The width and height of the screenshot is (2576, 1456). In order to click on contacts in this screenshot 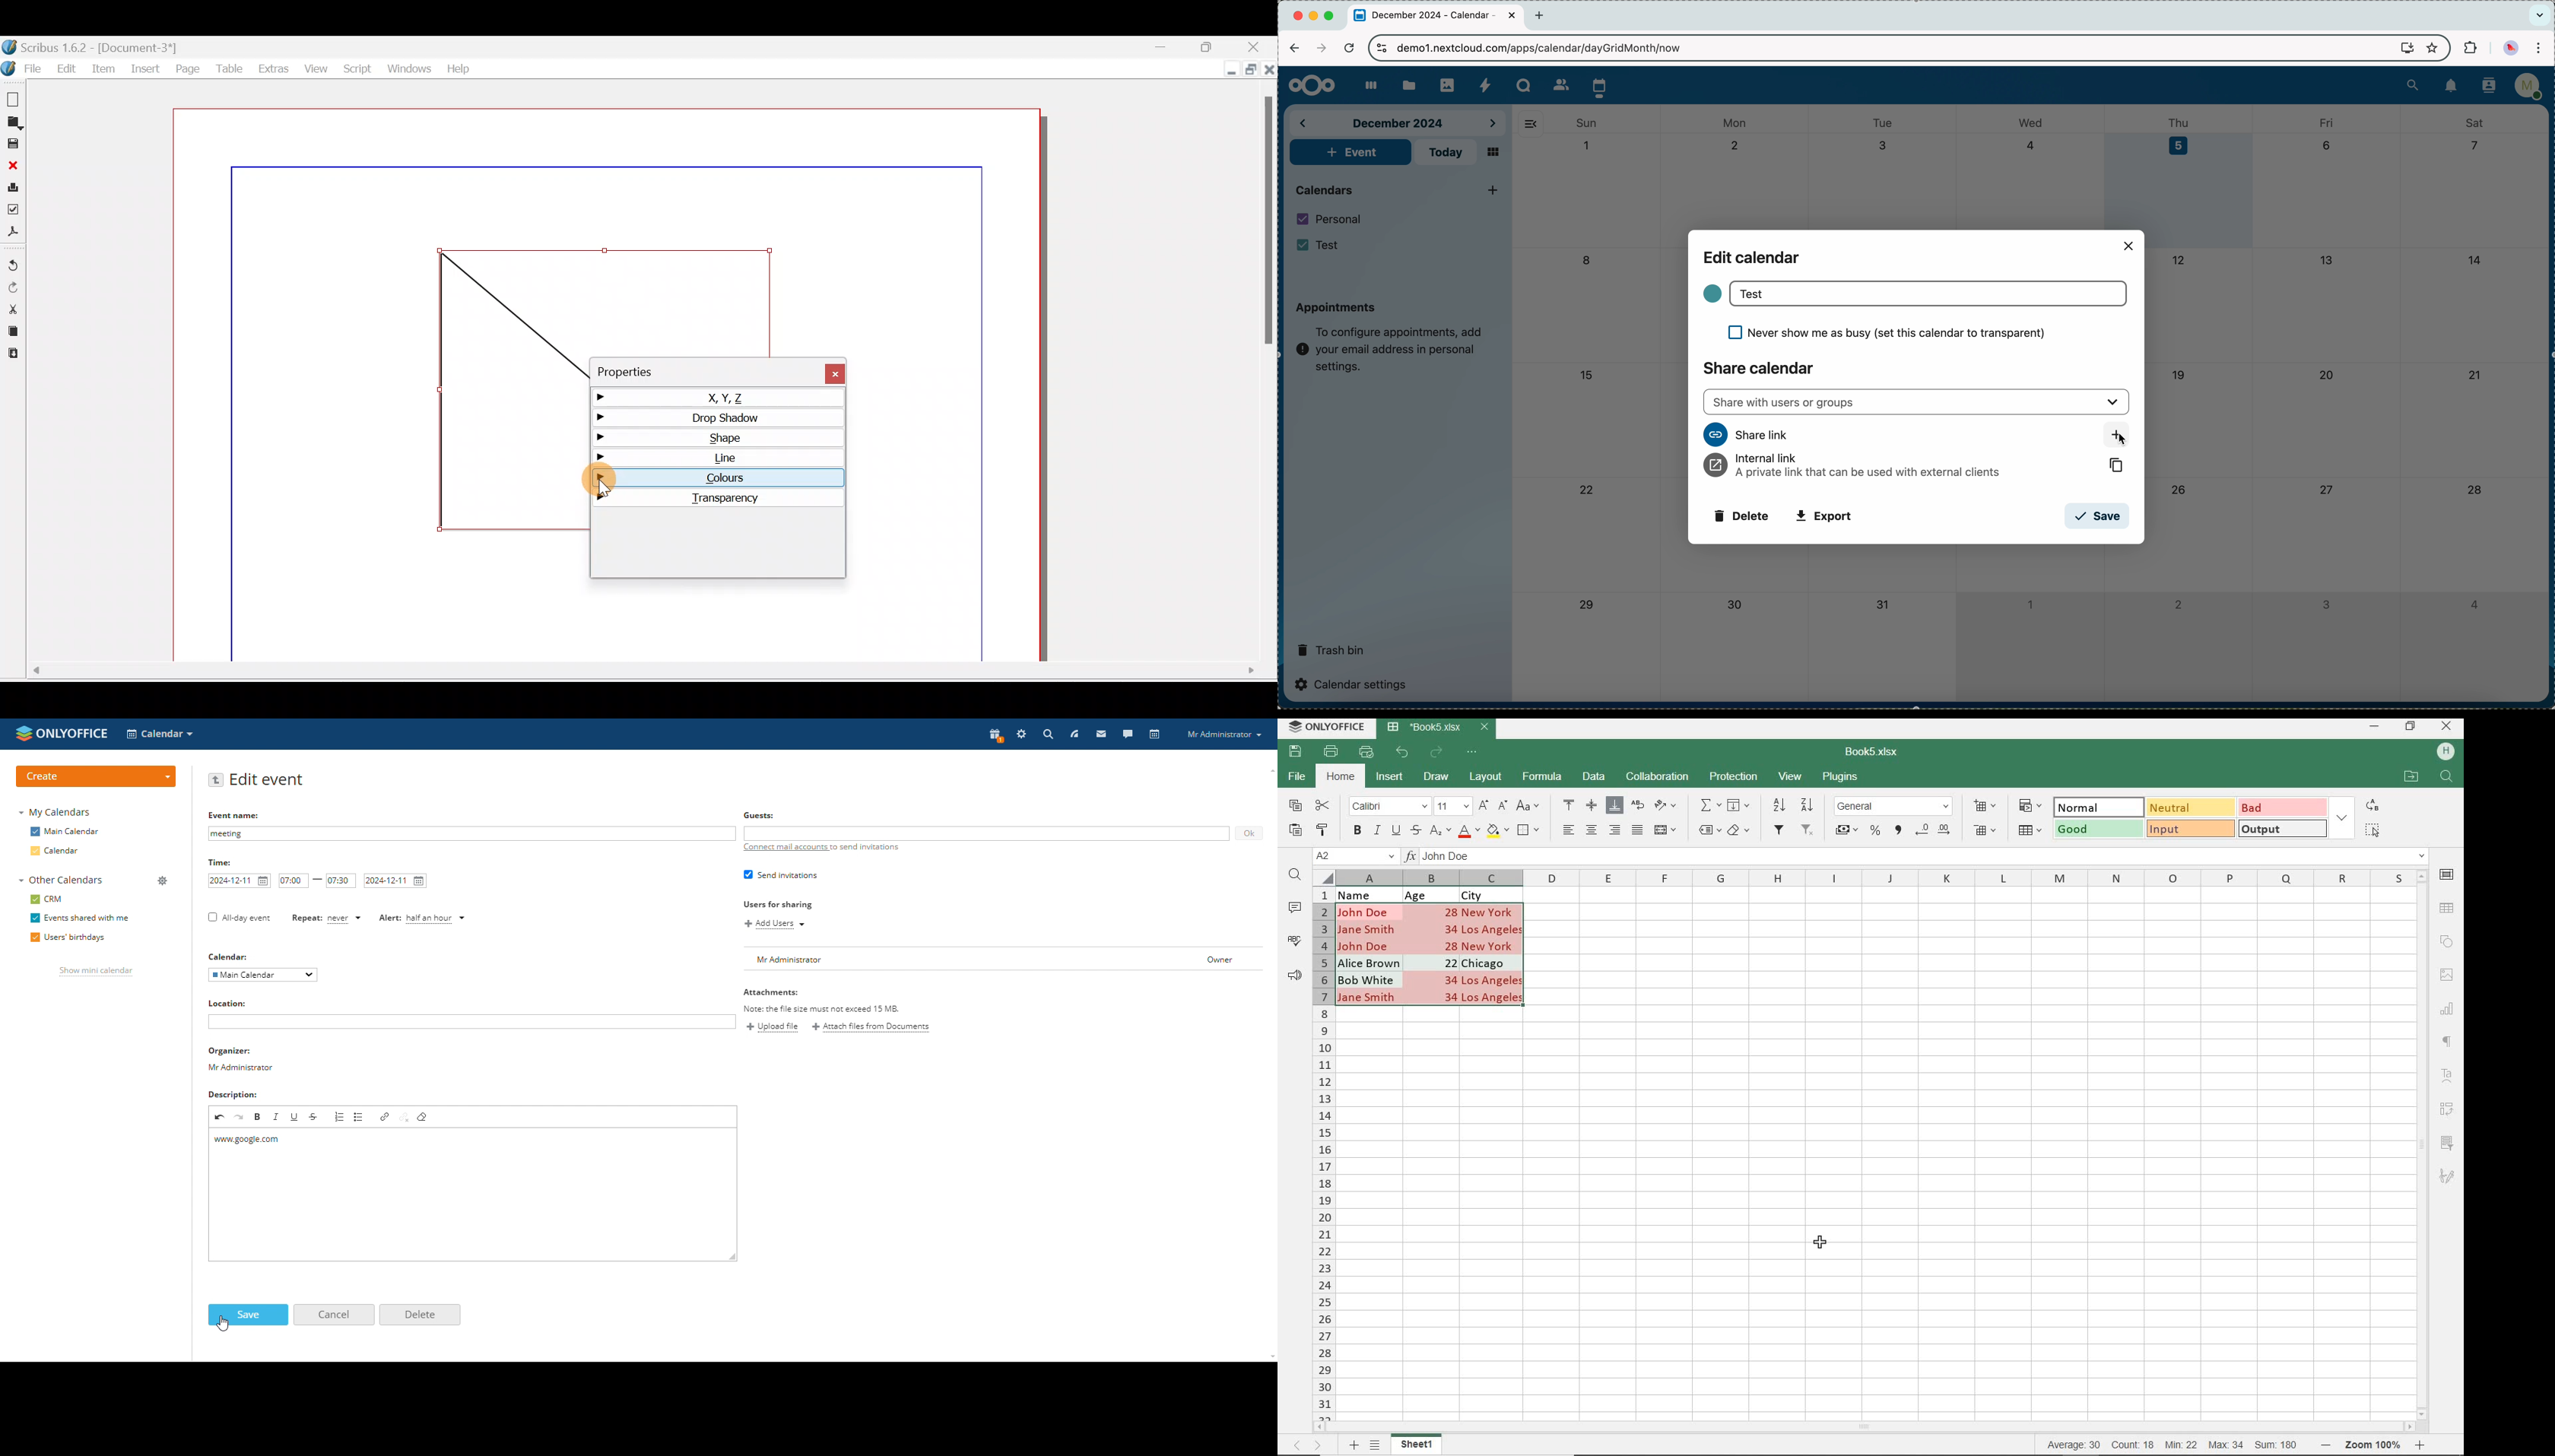, I will do `click(1558, 84)`.